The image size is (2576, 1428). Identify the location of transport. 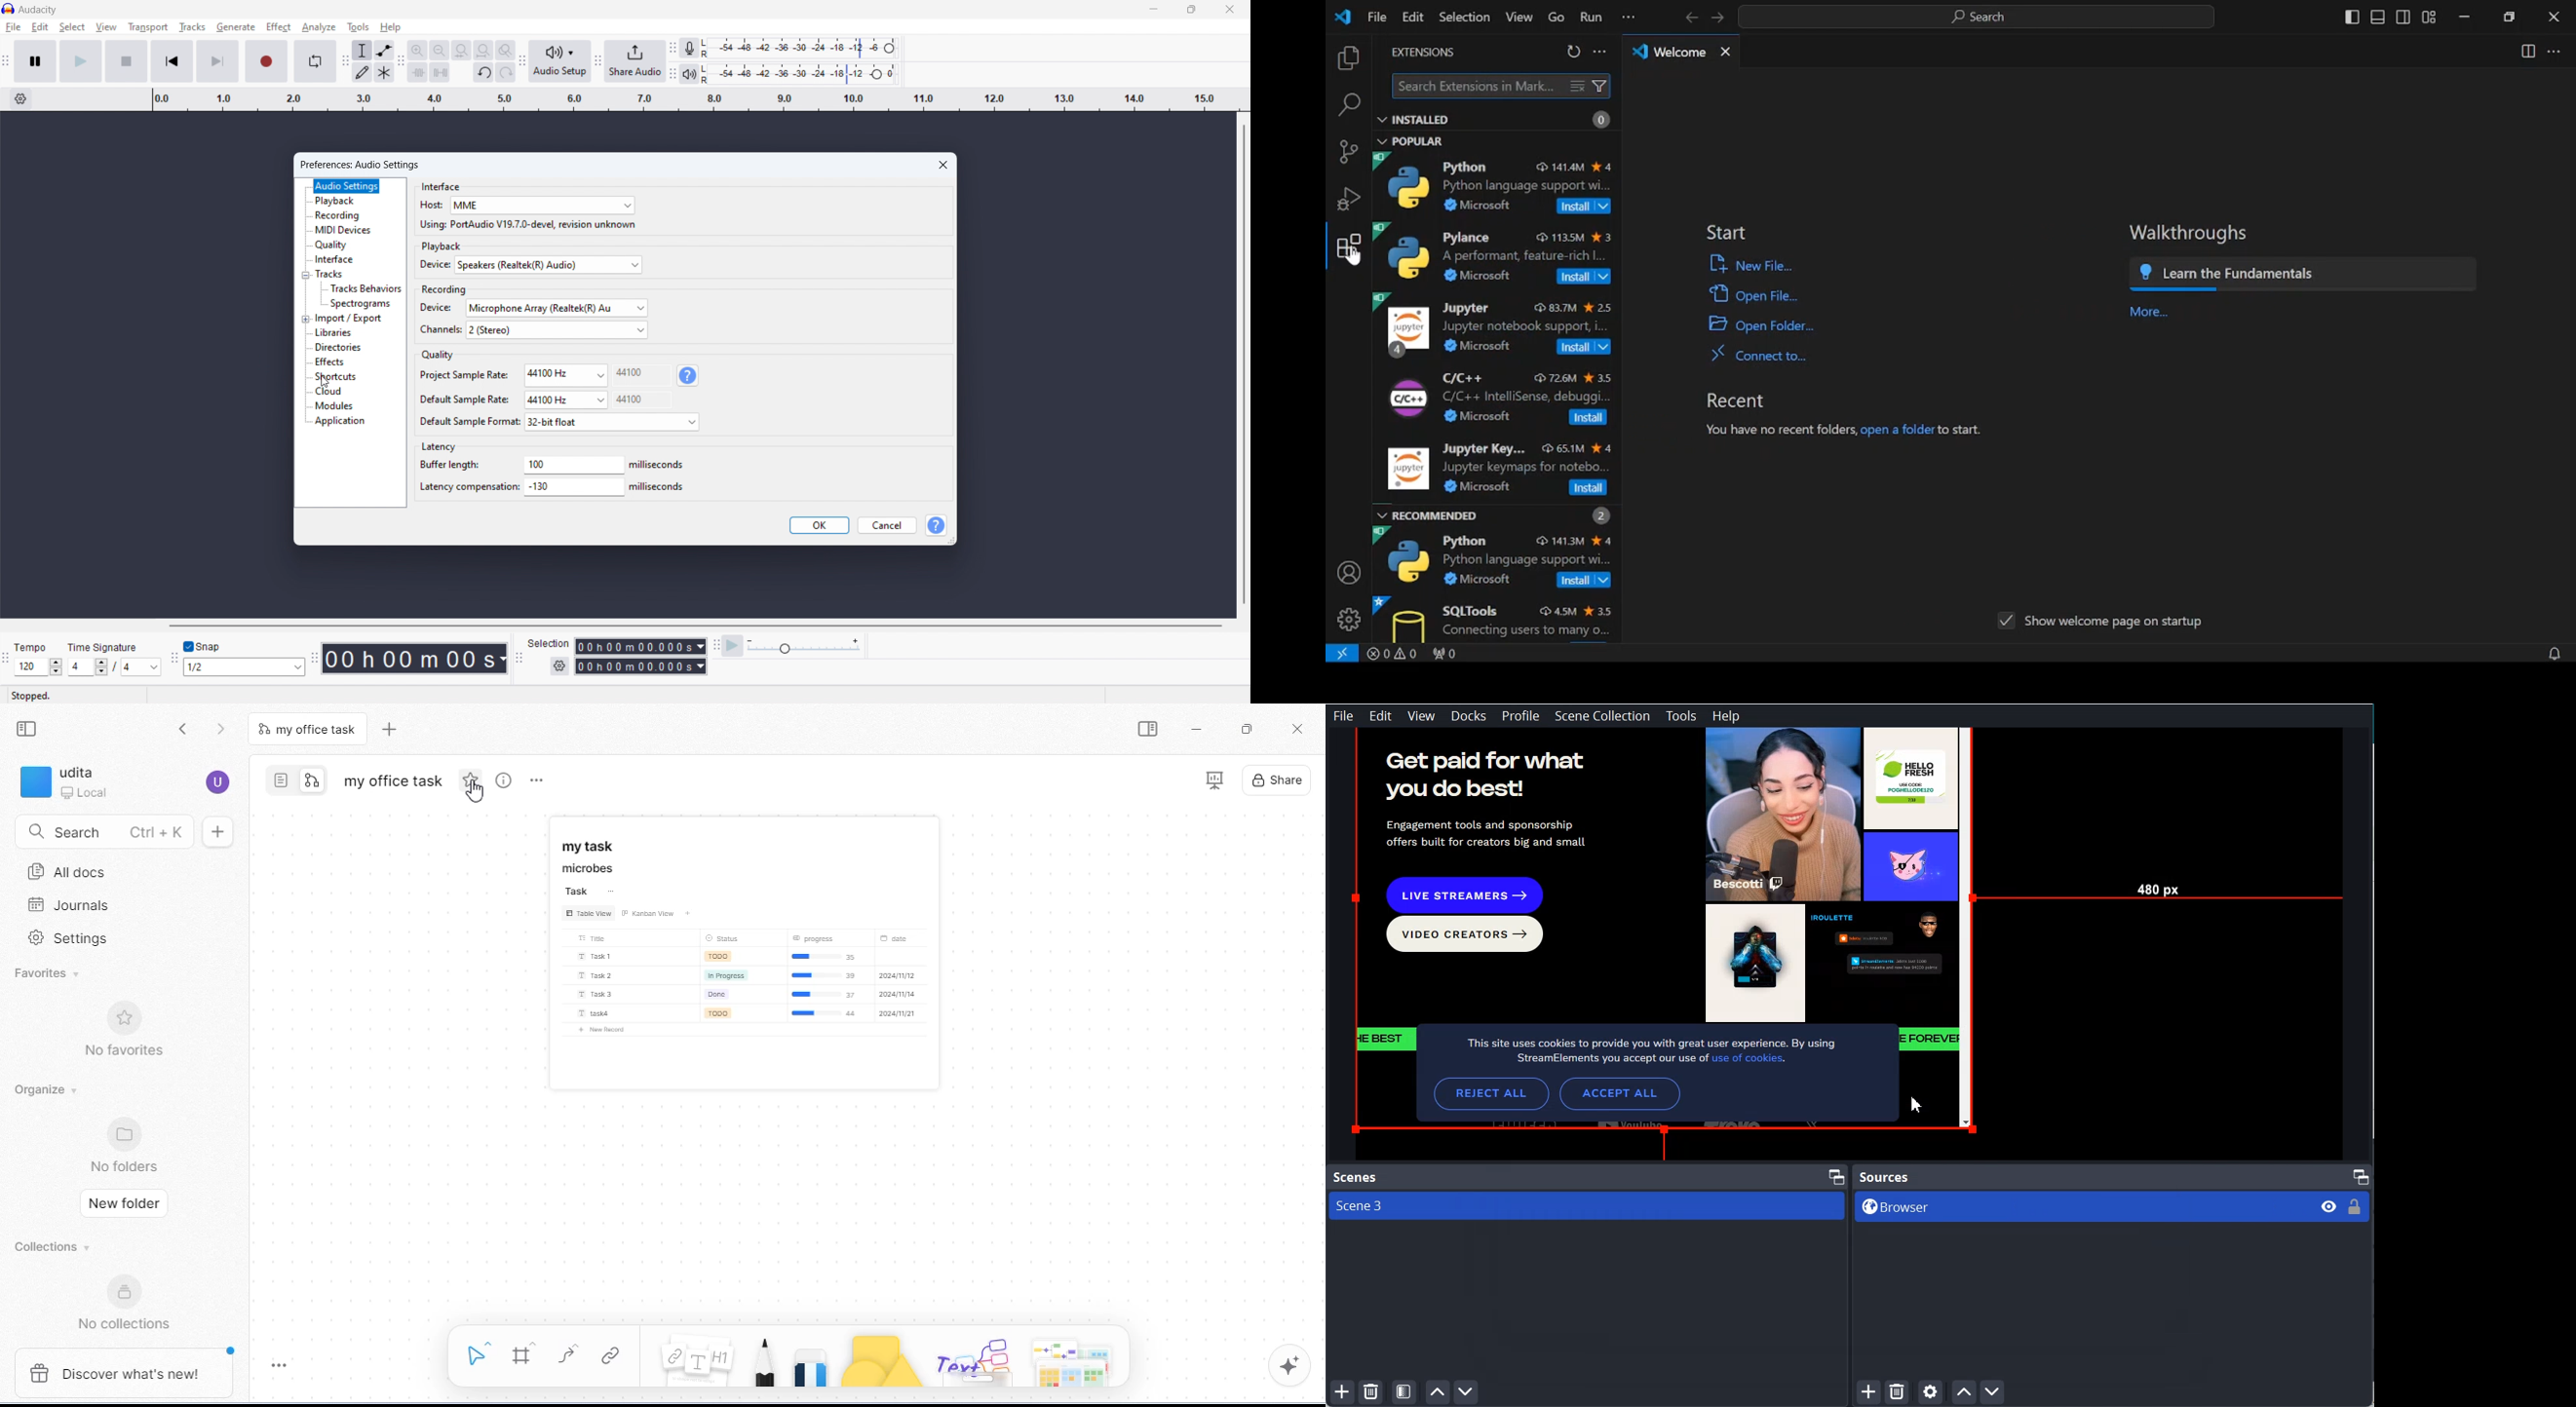
(148, 26).